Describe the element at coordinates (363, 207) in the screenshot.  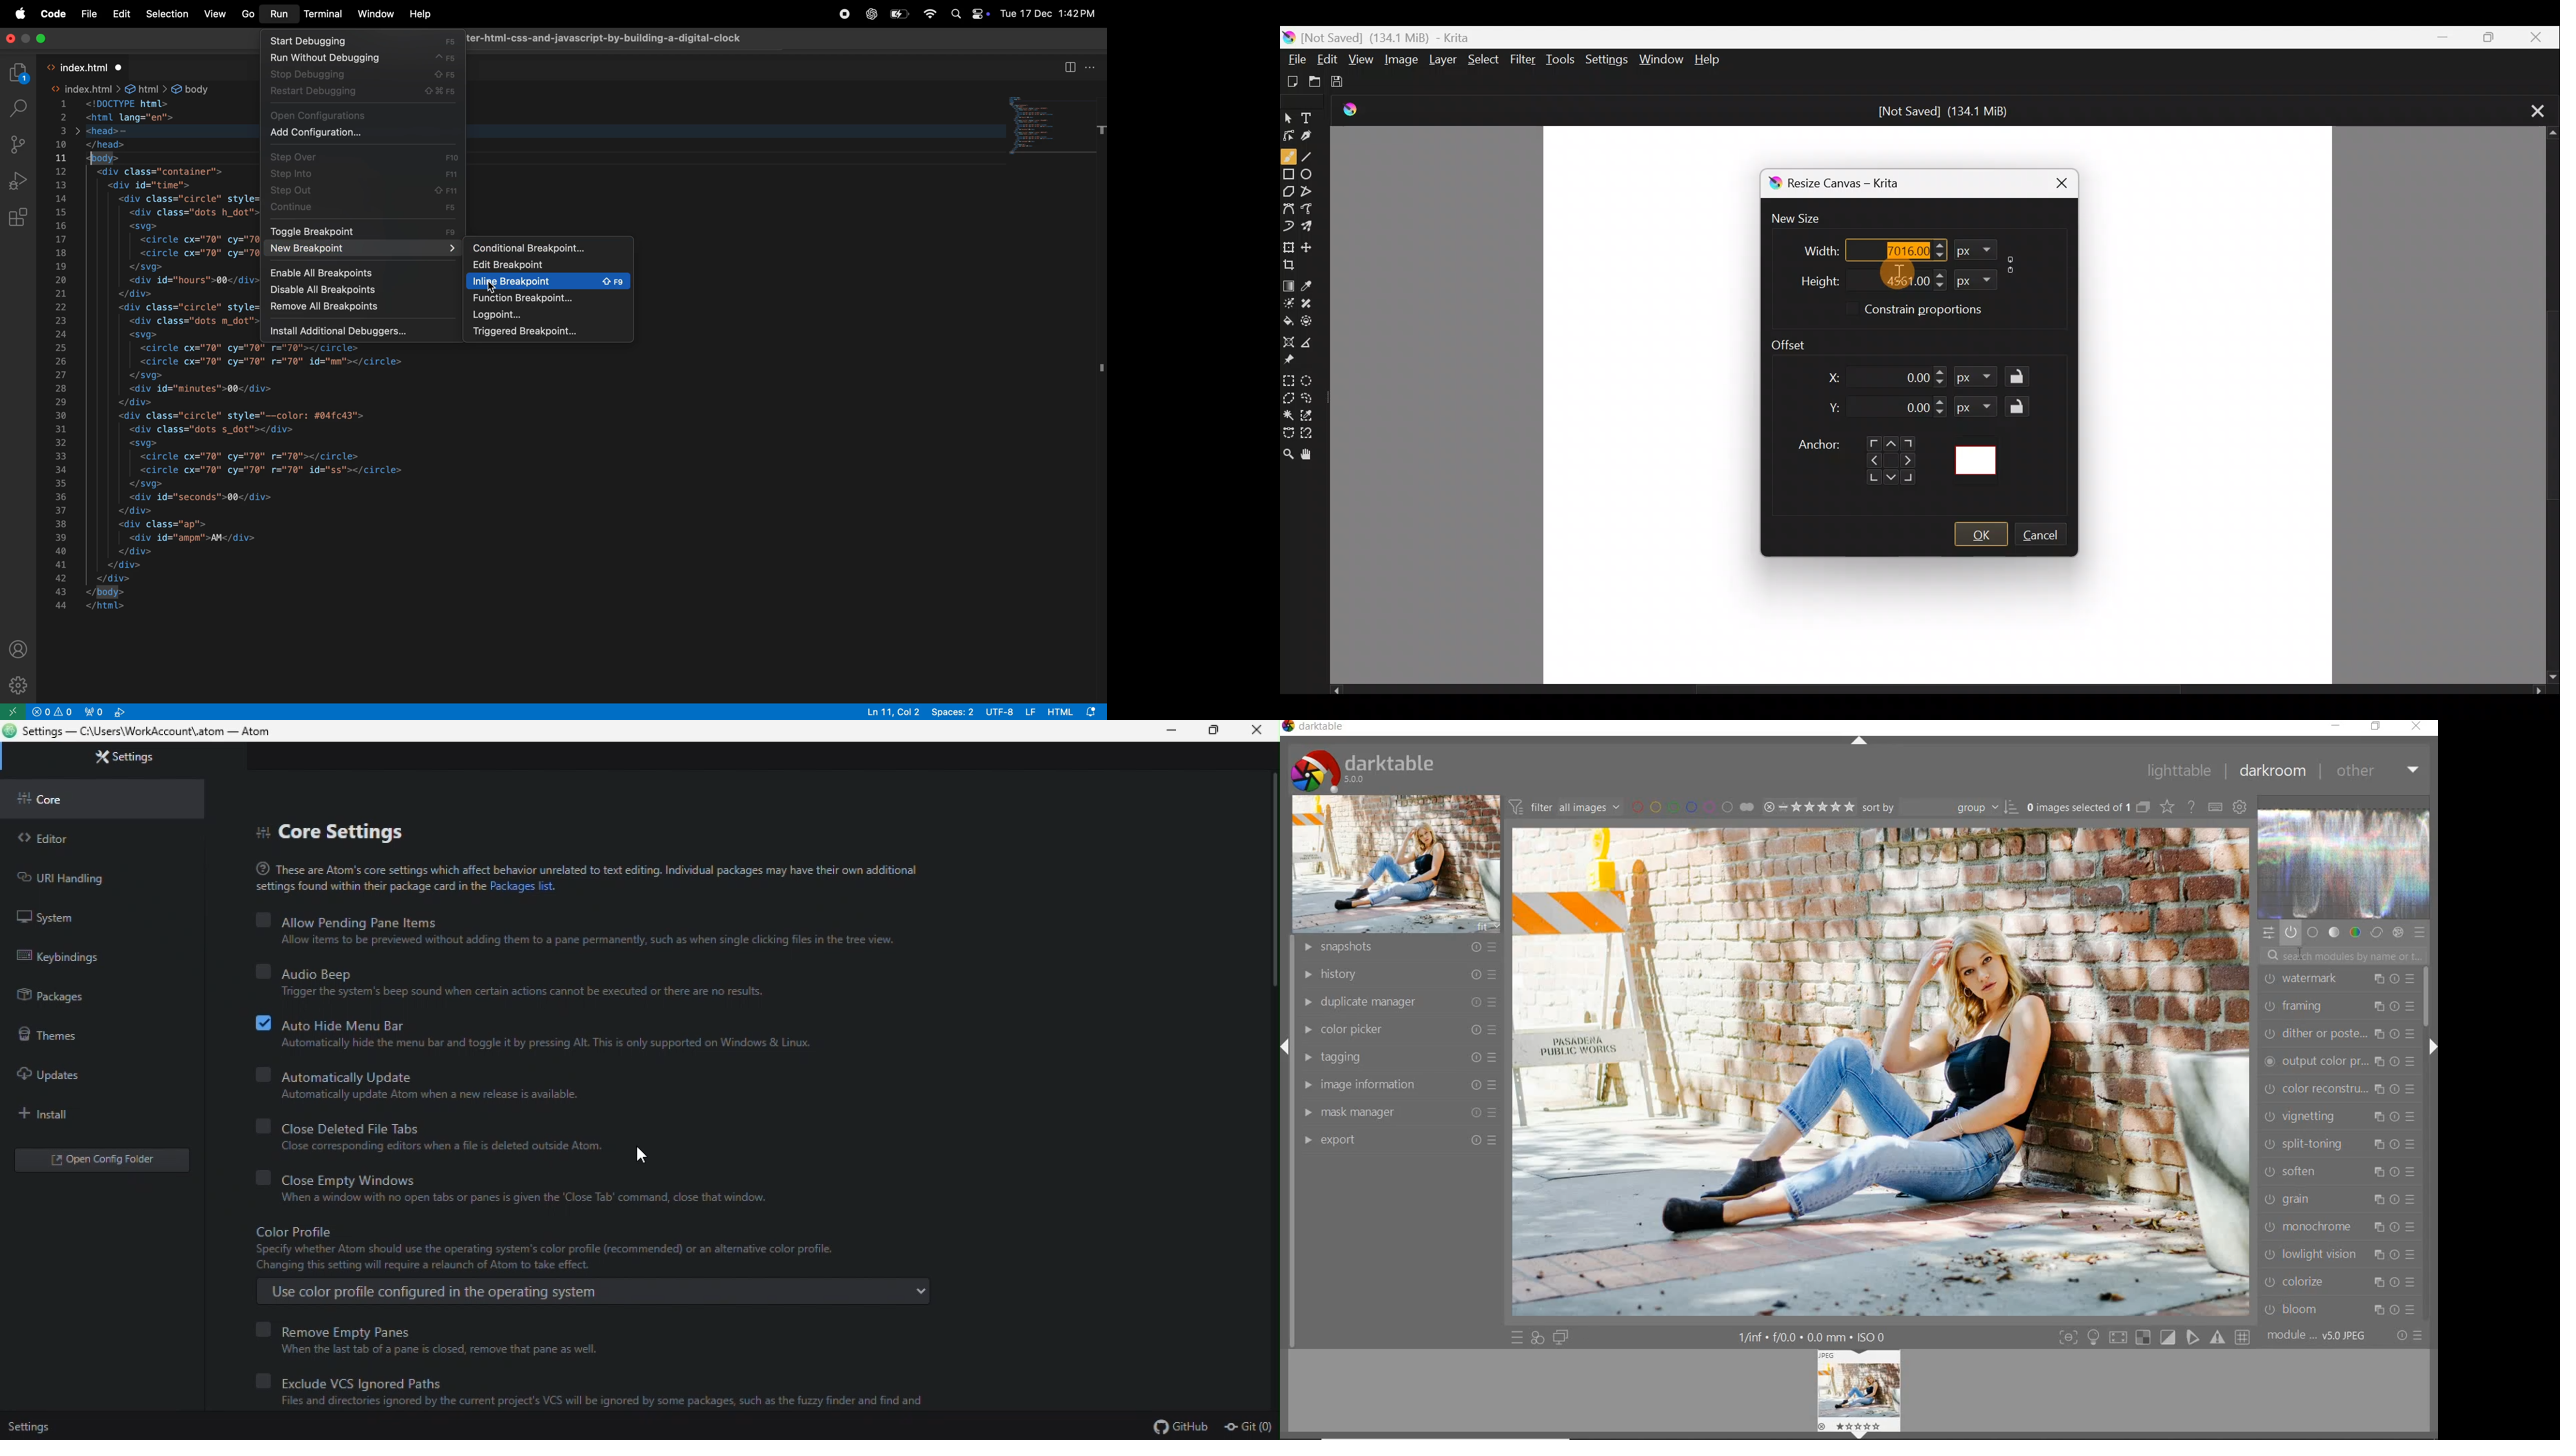
I see `continue` at that location.